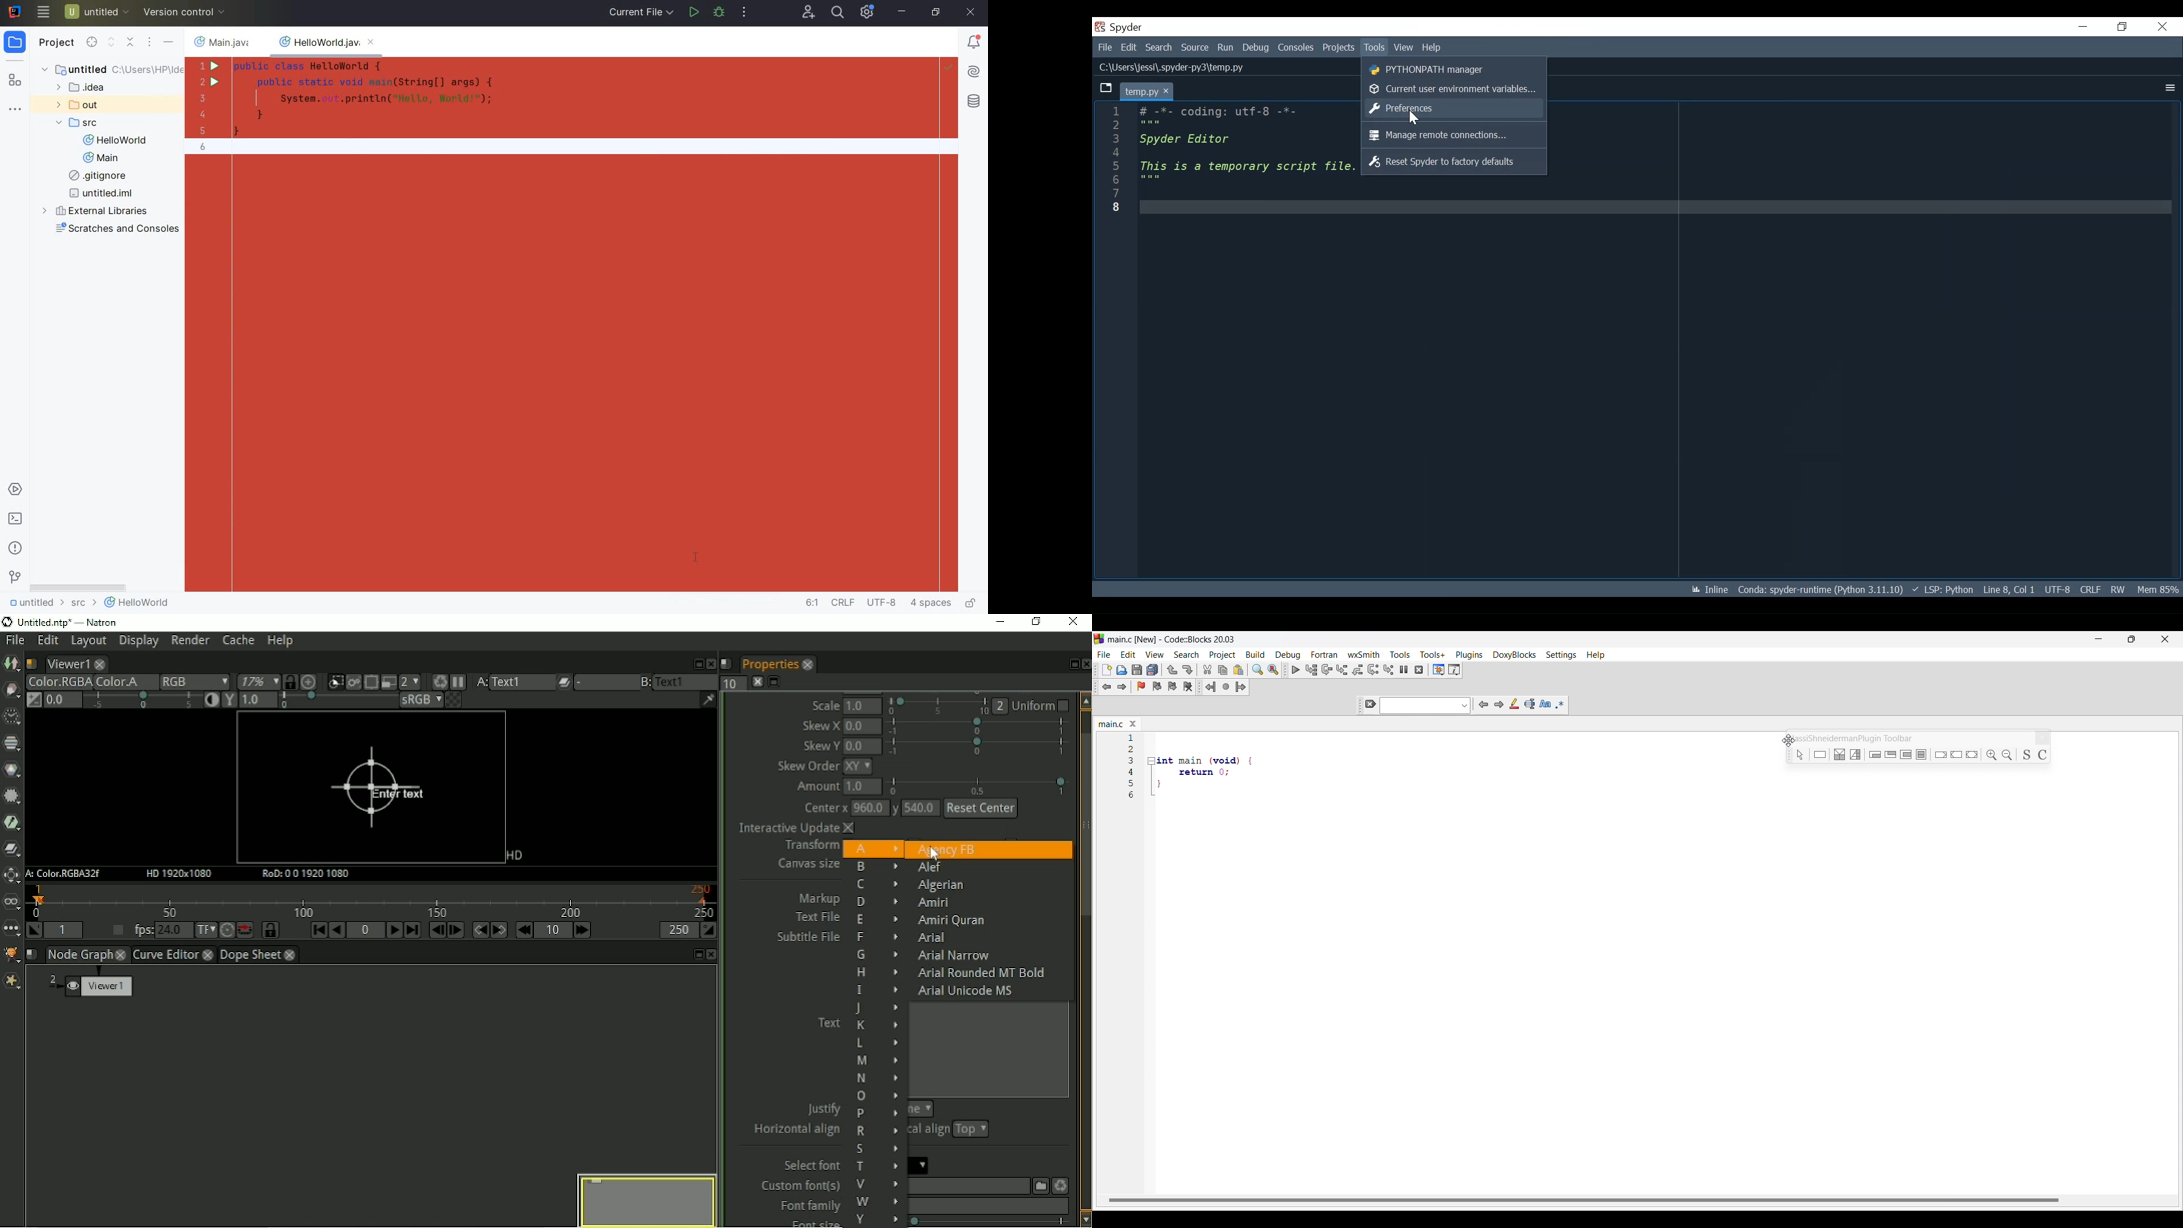 The image size is (2184, 1232). What do you see at coordinates (1155, 654) in the screenshot?
I see `View menu` at bounding box center [1155, 654].